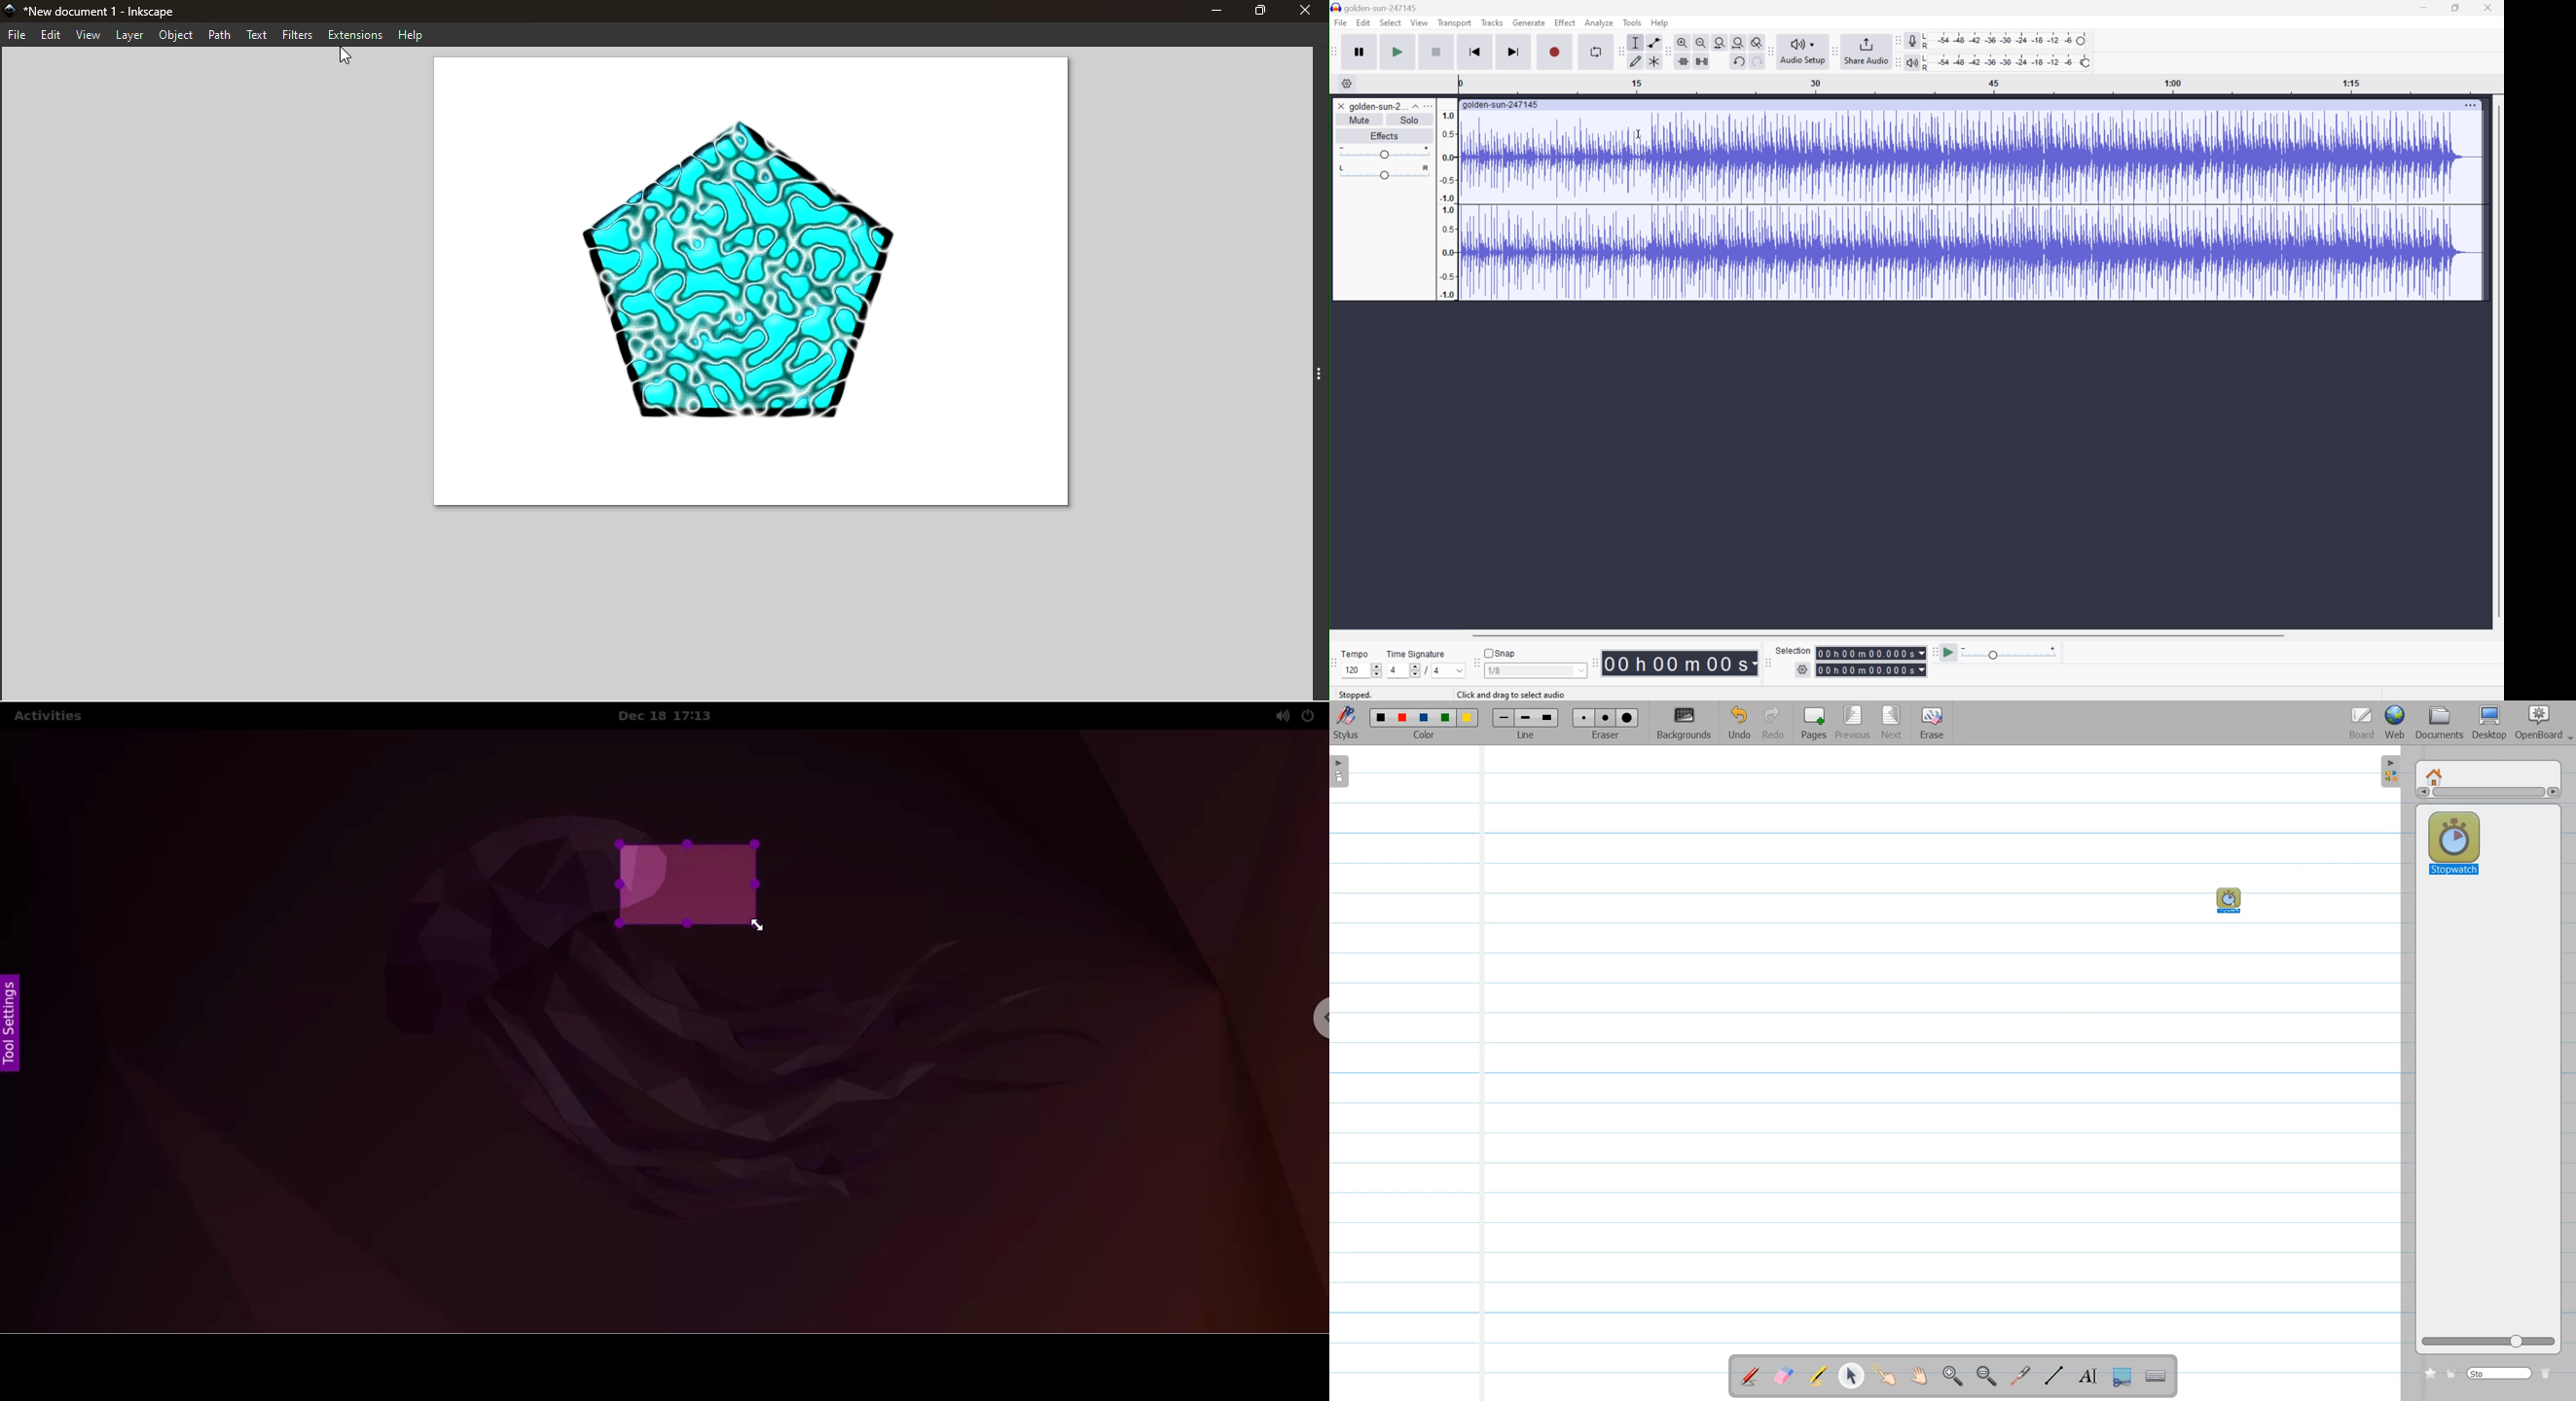 Image resolution: width=2576 pixels, height=1428 pixels. What do you see at coordinates (1410, 672) in the screenshot?
I see `Slider` at bounding box center [1410, 672].